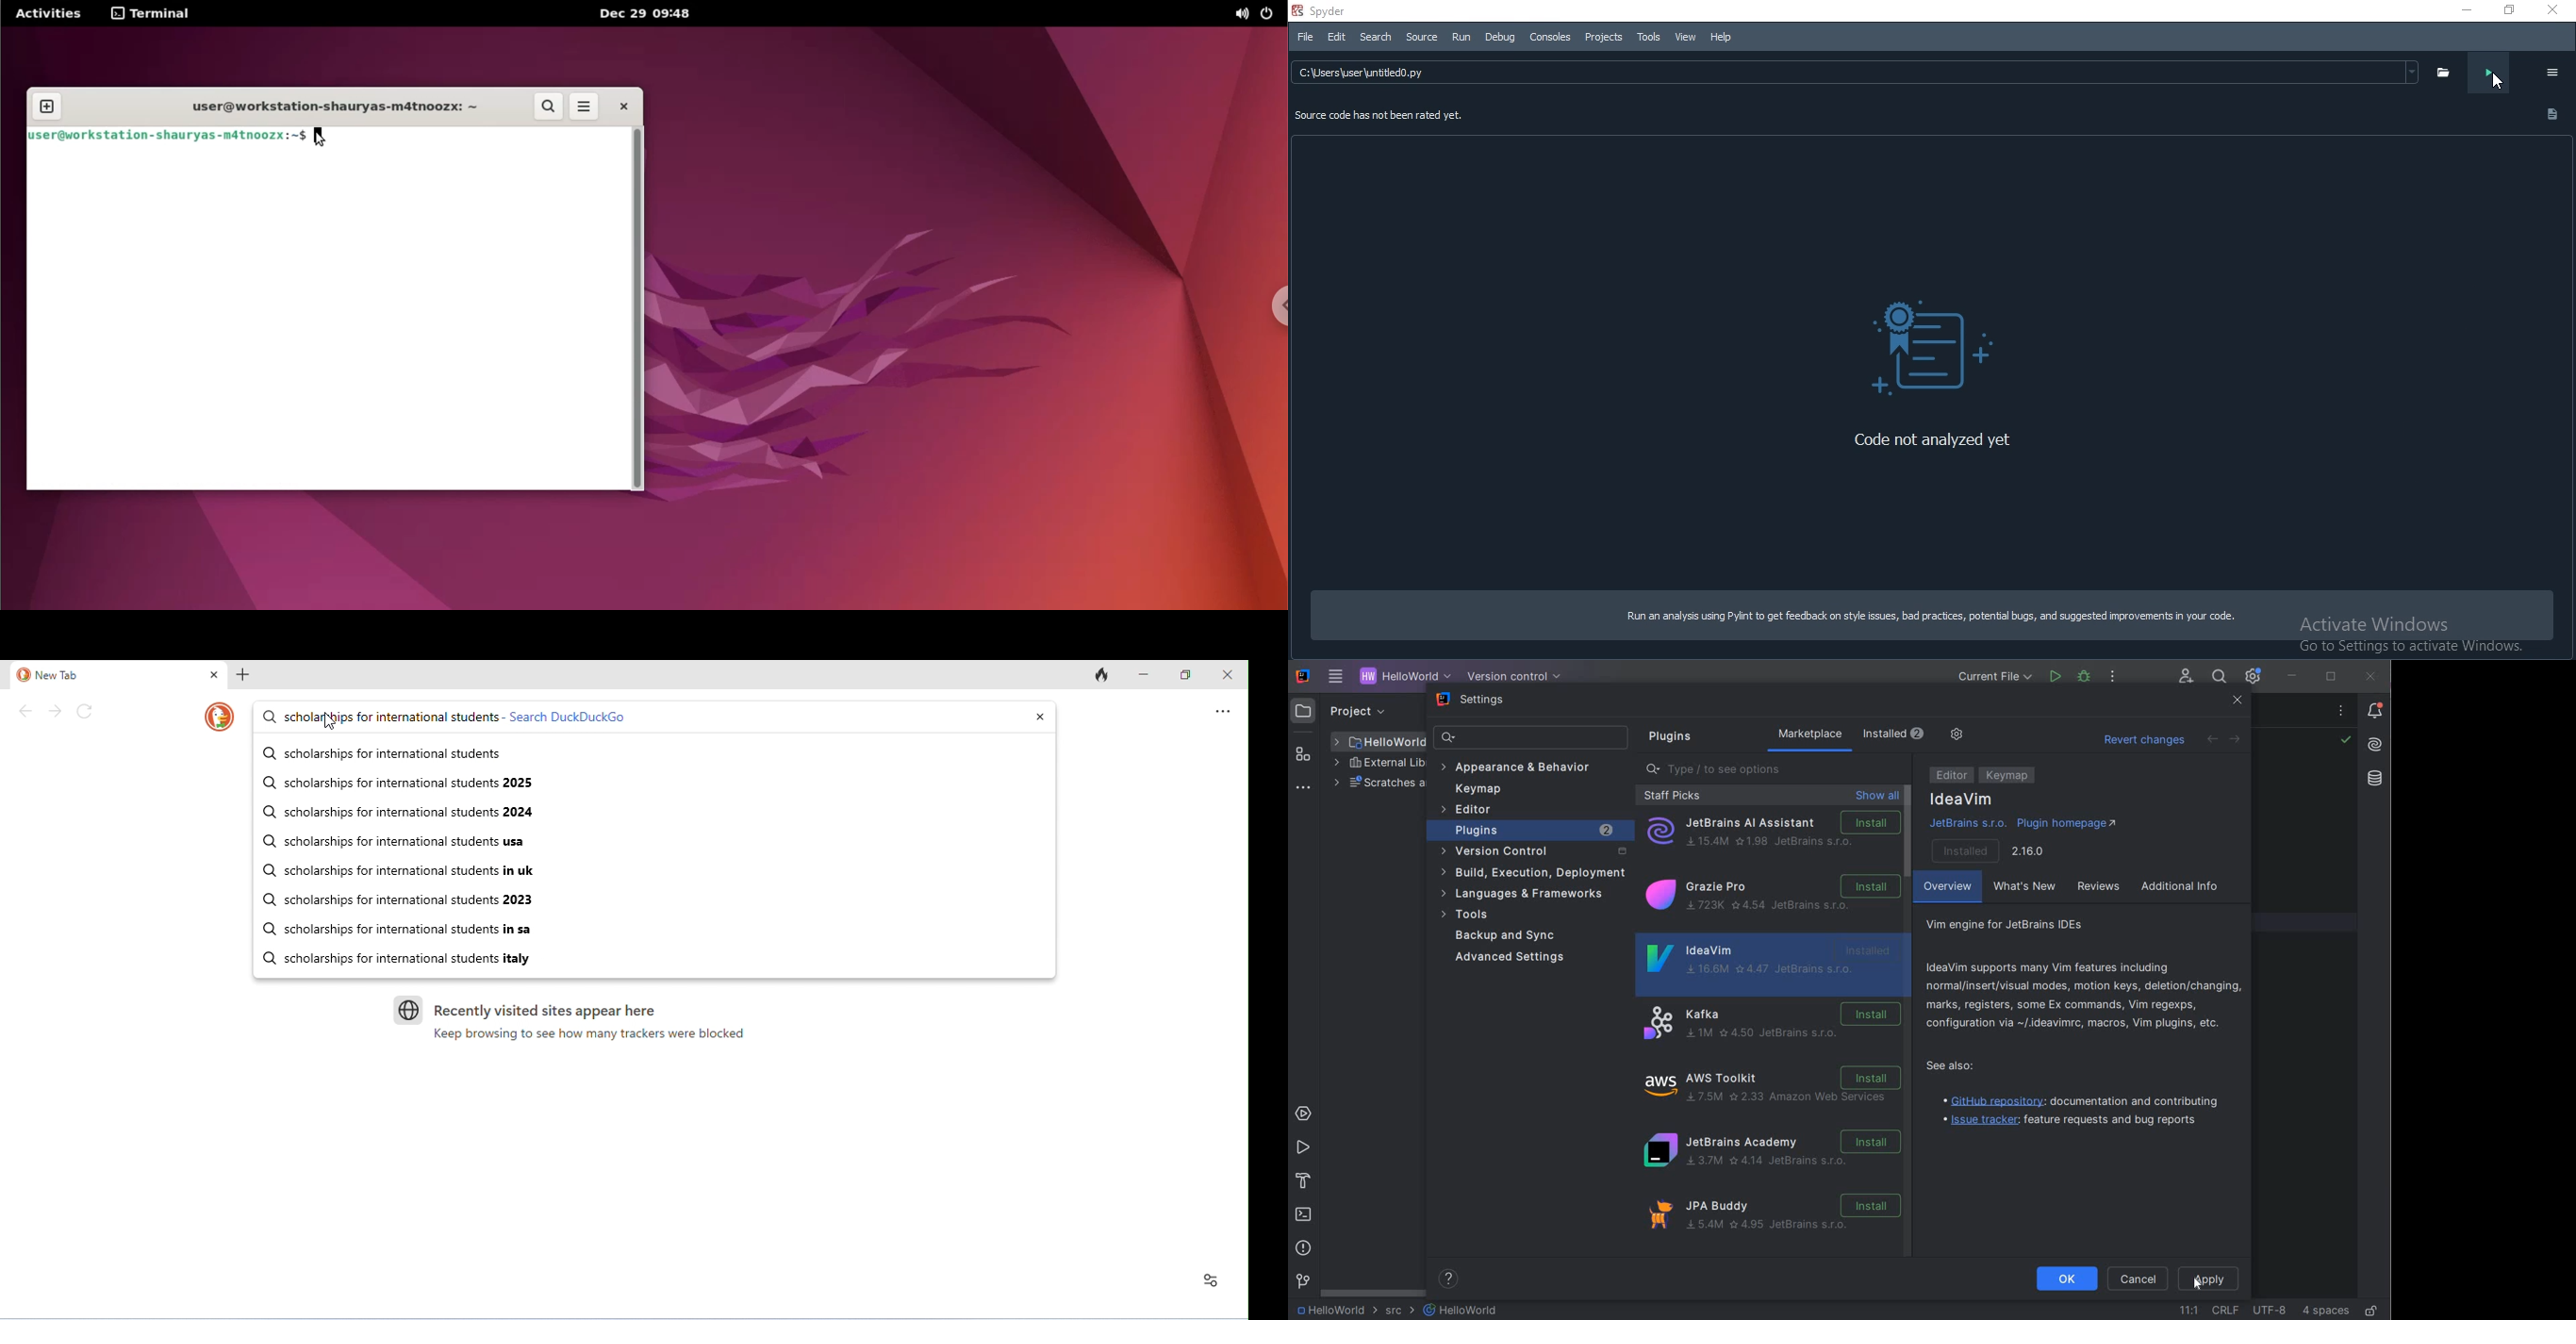  I want to click on plugins, so click(1535, 830).